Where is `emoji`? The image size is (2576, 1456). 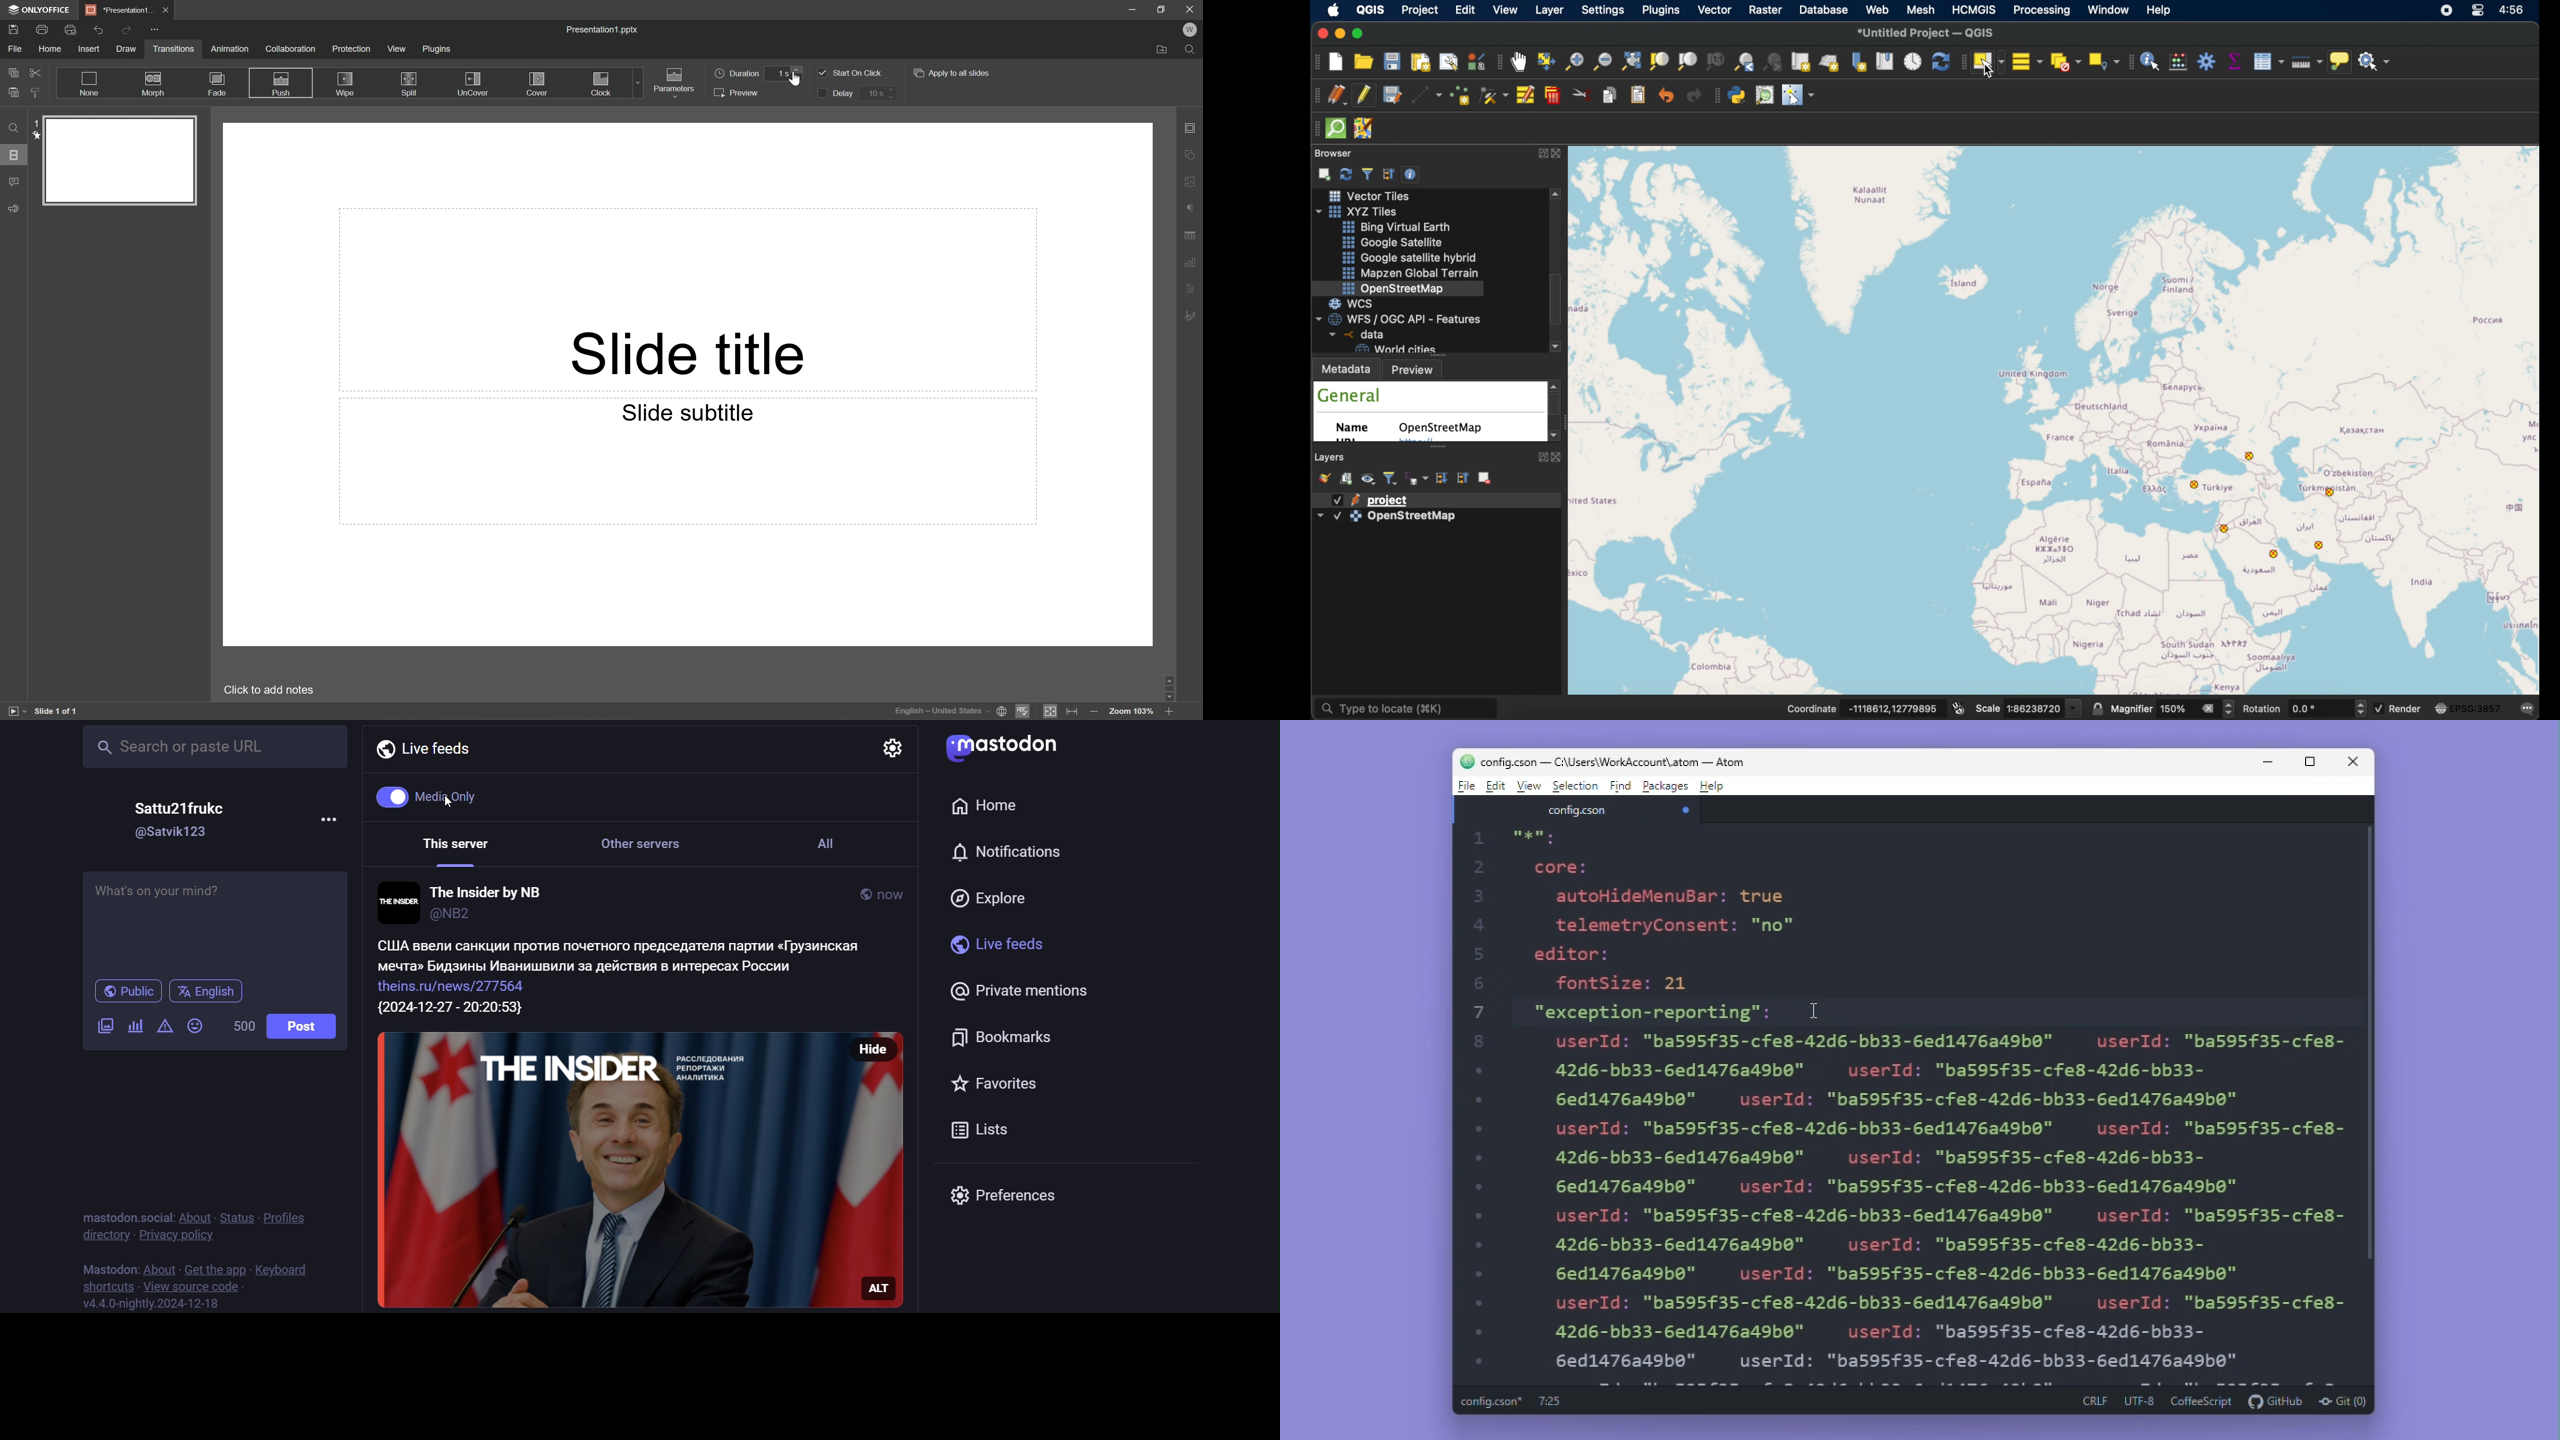
emoji is located at coordinates (193, 1026).